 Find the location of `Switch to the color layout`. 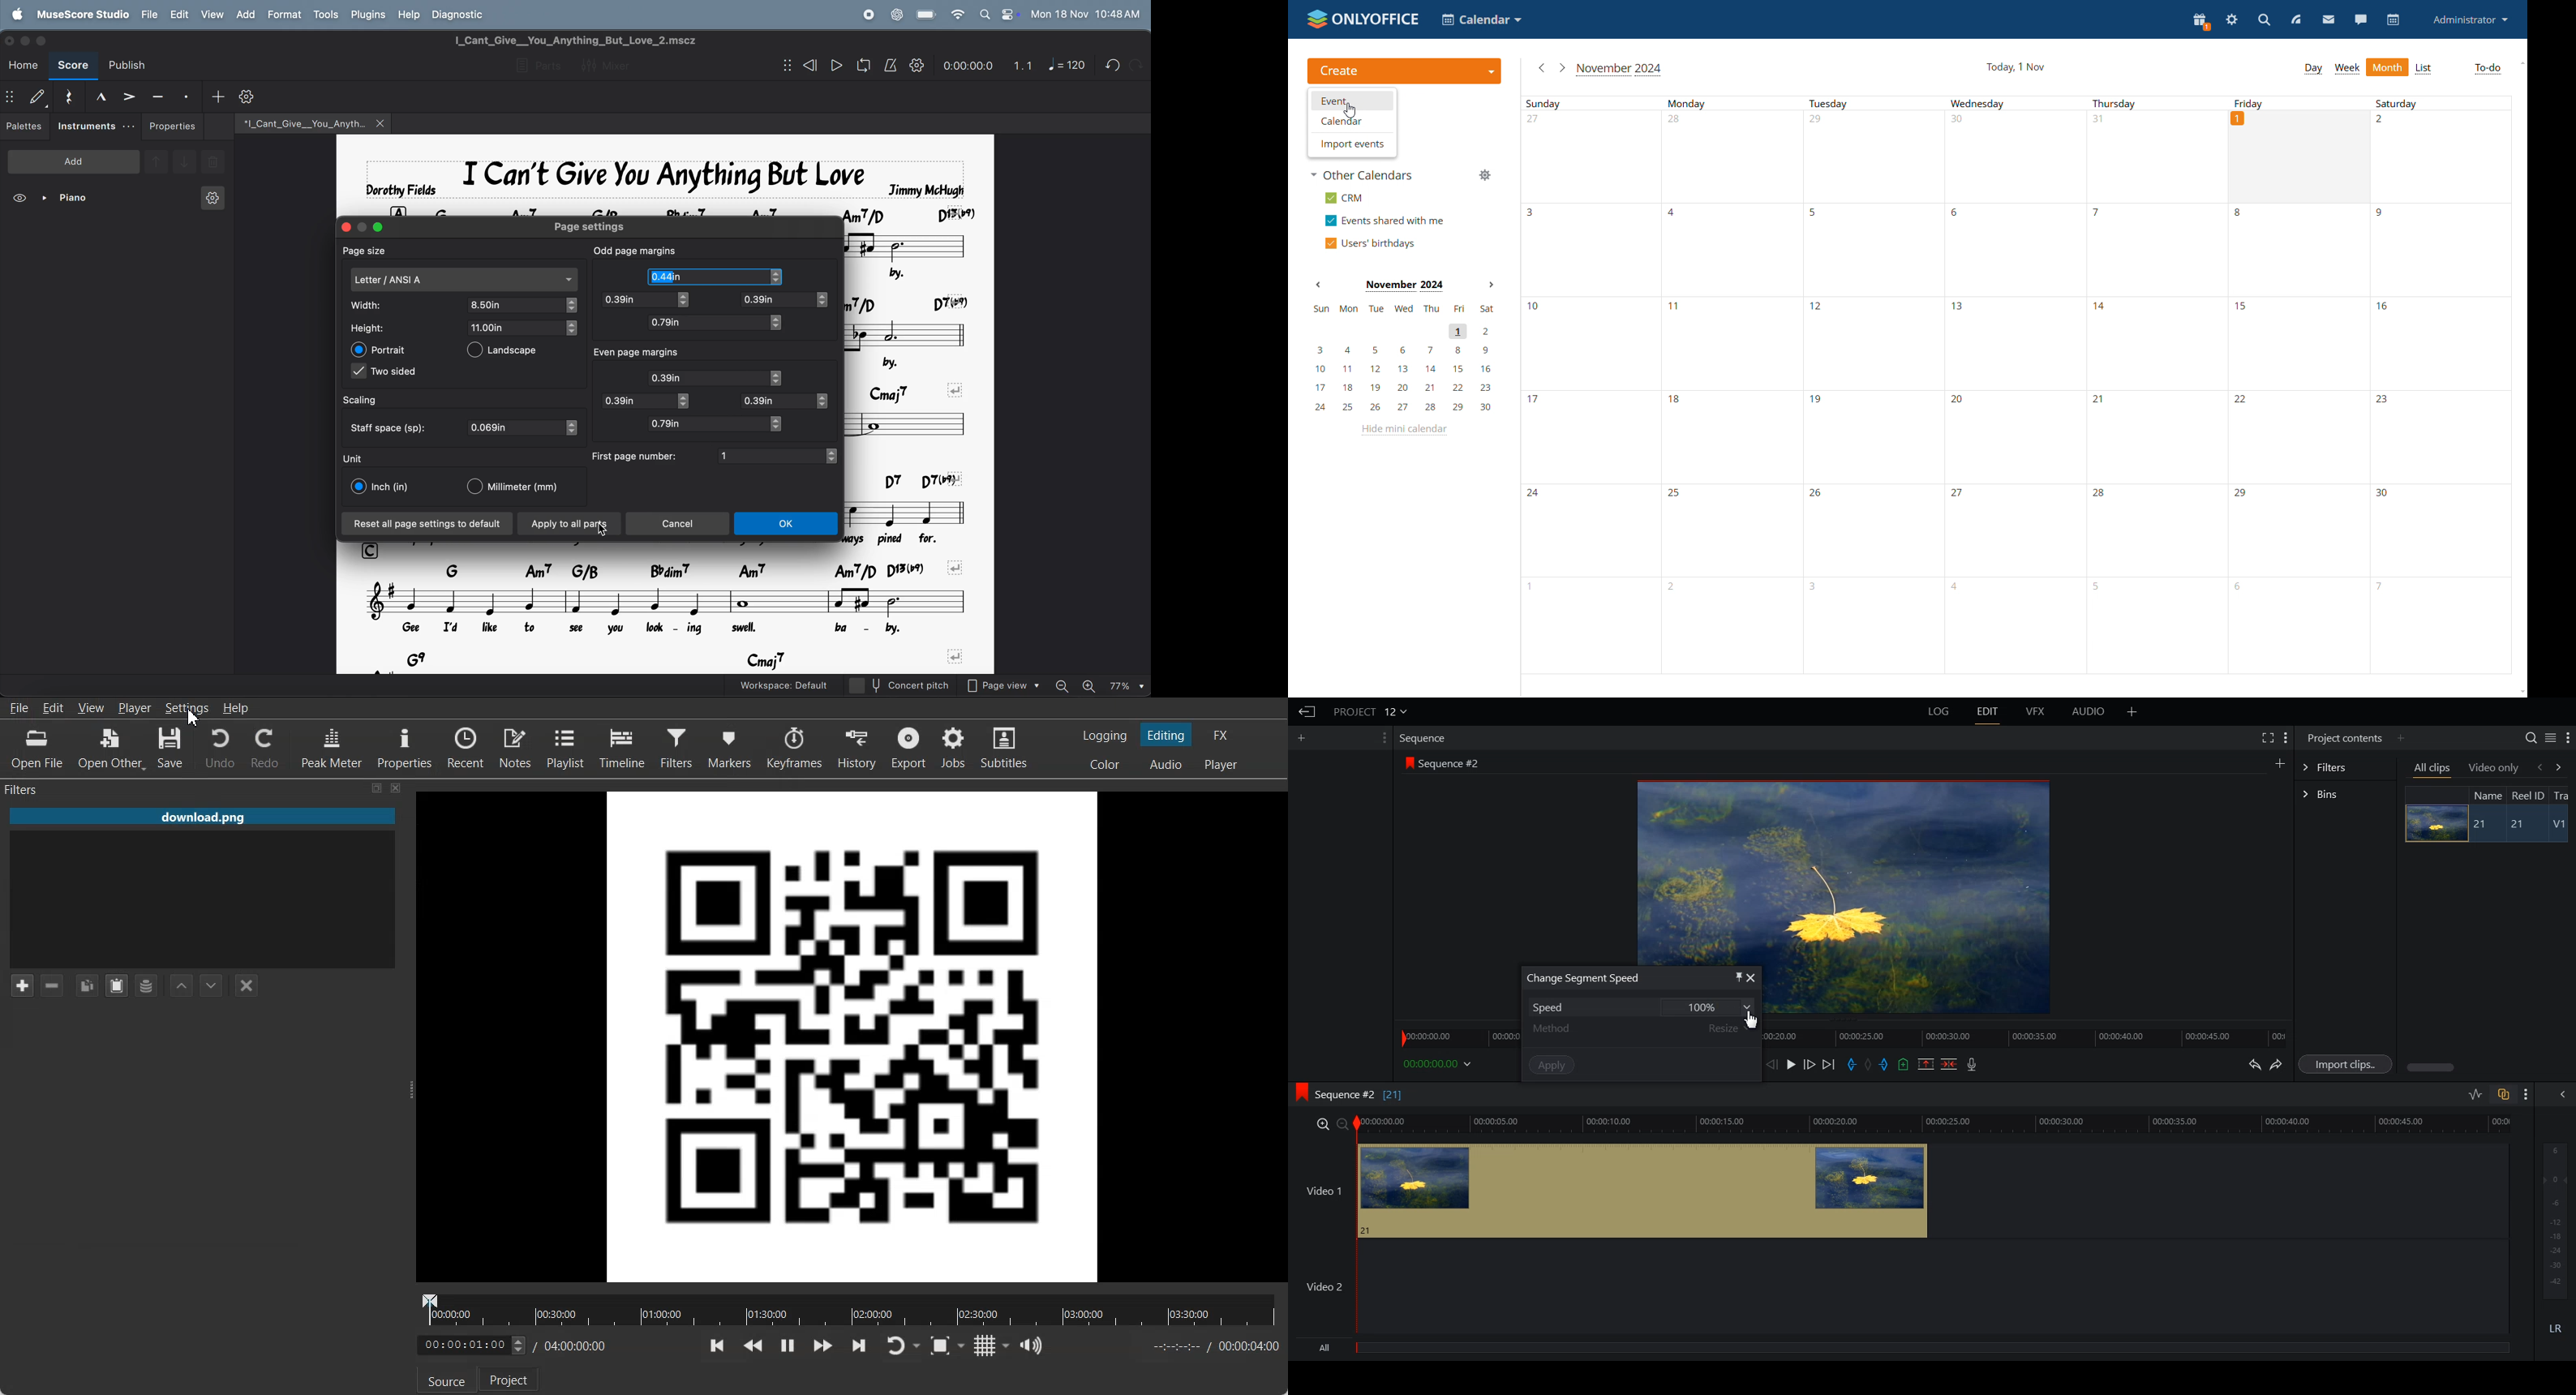

Switch to the color layout is located at coordinates (1106, 764).